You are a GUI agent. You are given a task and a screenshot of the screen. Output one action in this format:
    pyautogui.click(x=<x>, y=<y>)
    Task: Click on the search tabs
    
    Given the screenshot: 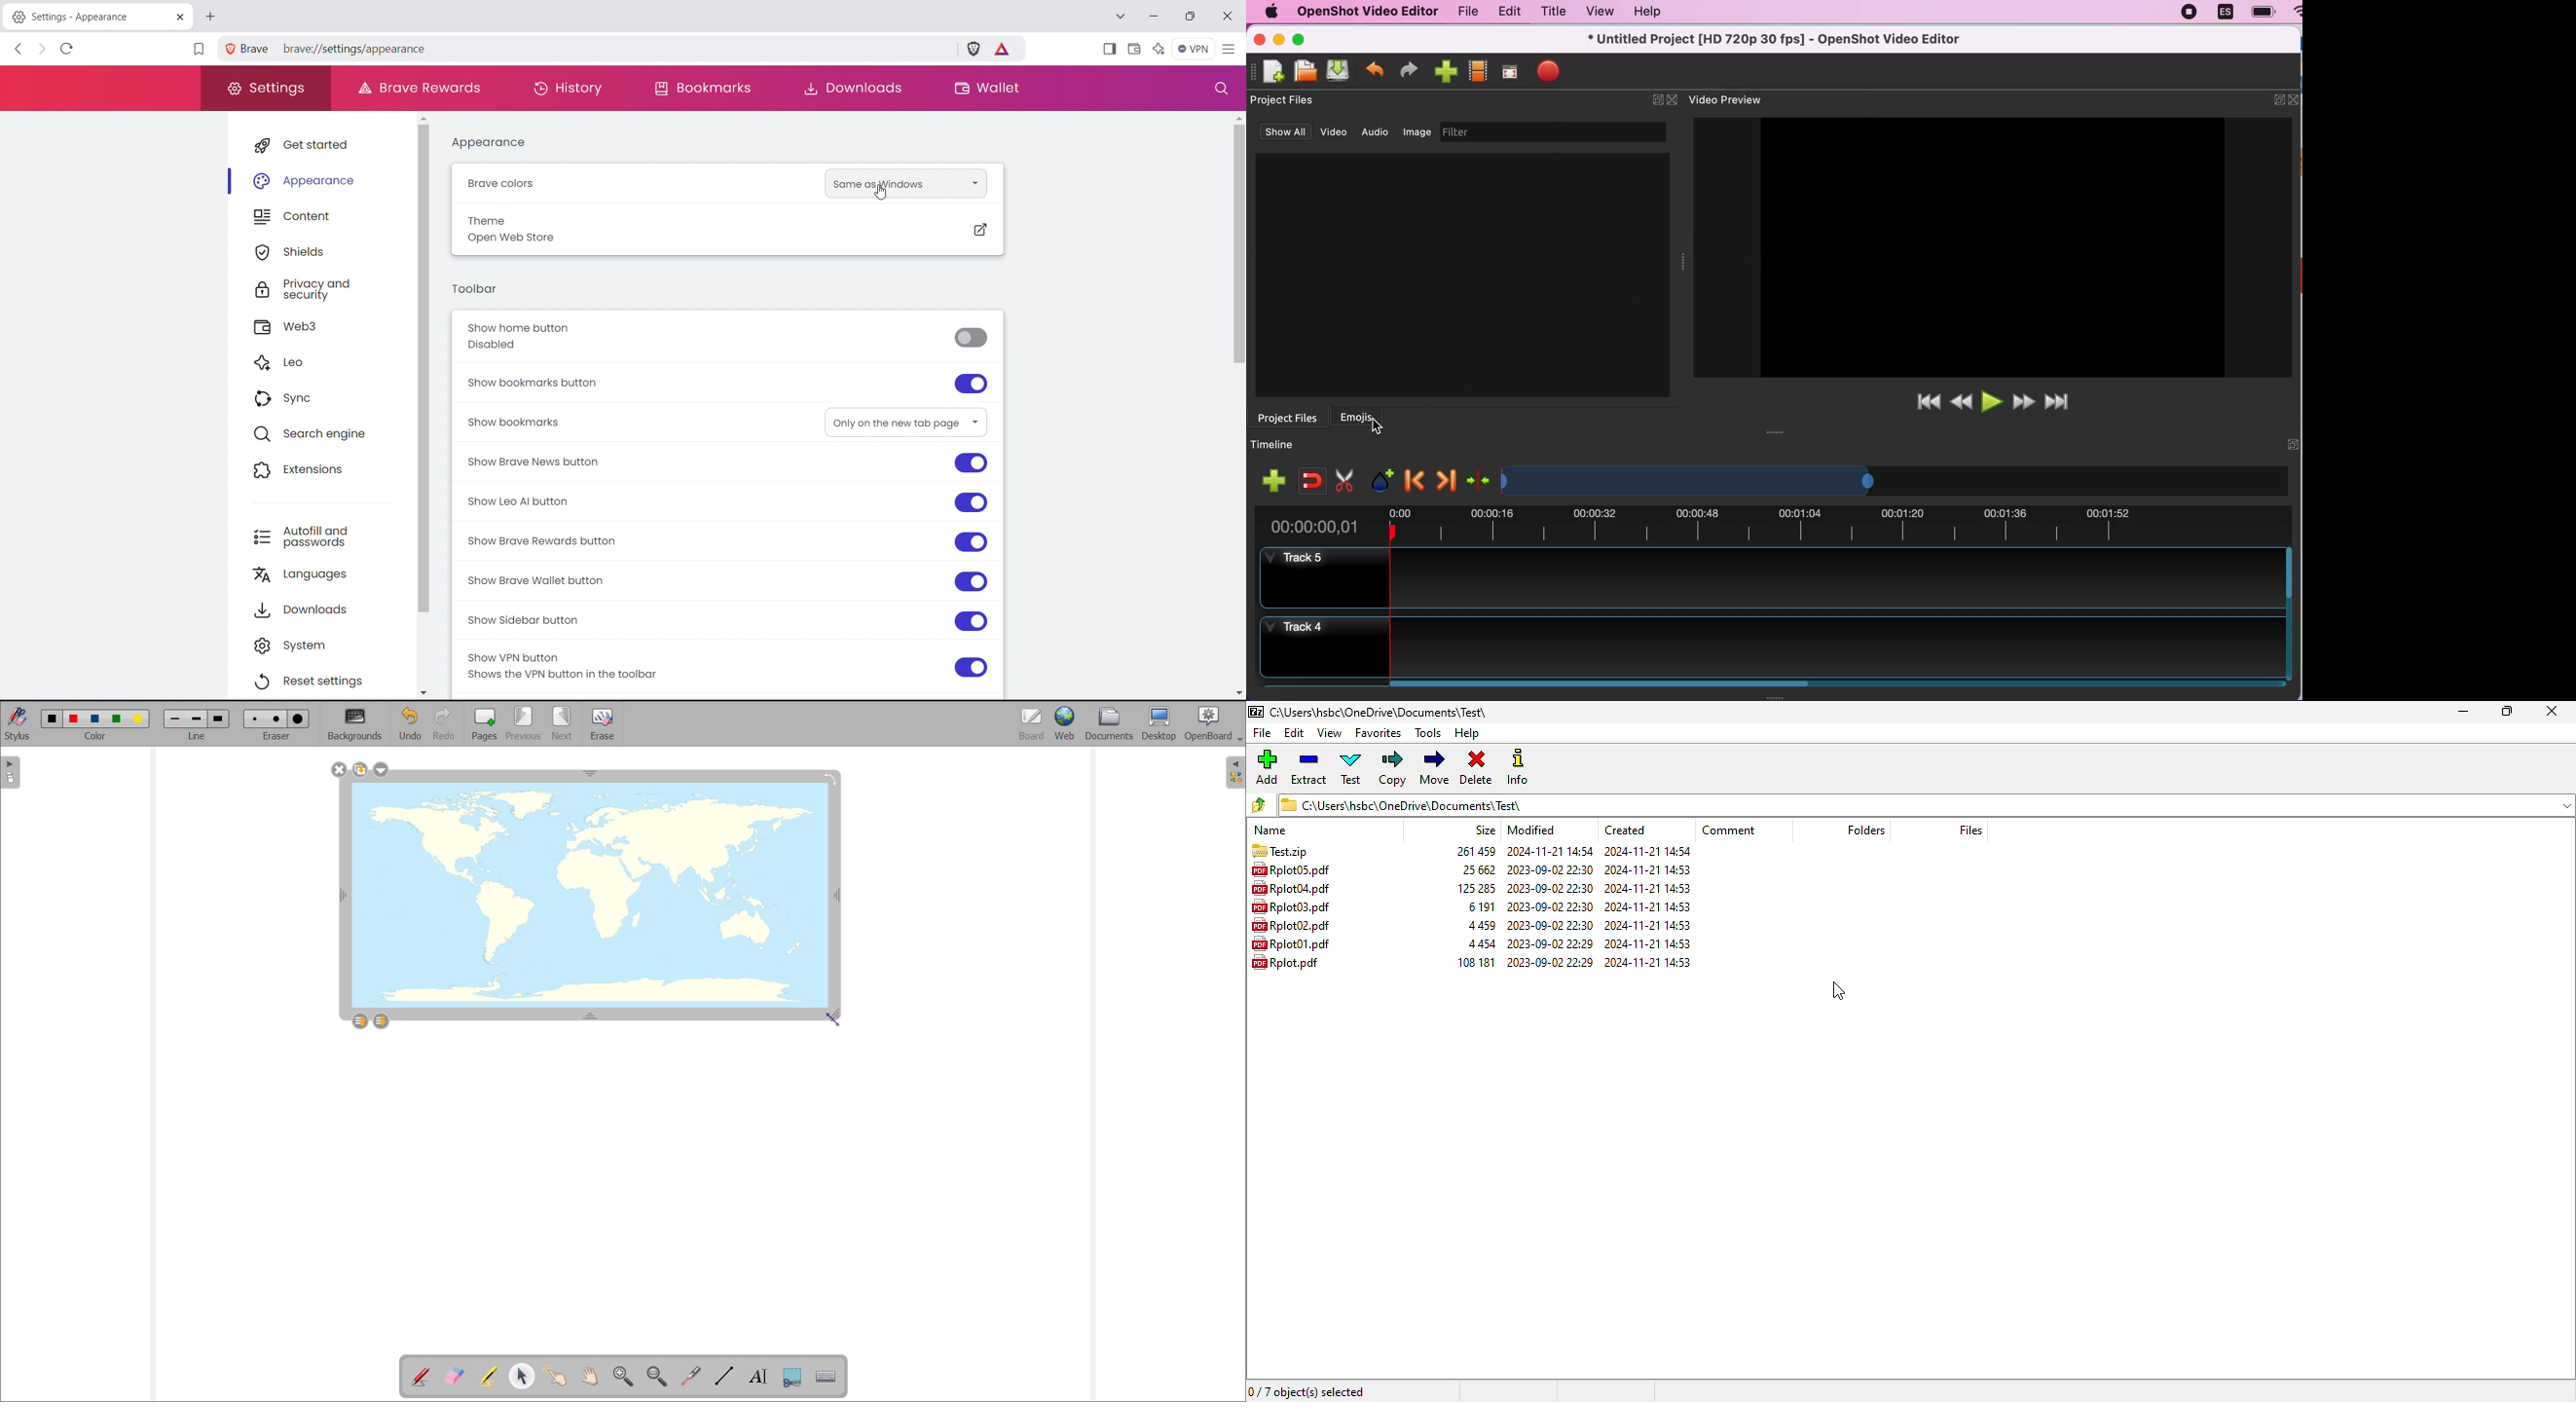 What is the action you would take?
    pyautogui.click(x=1121, y=16)
    